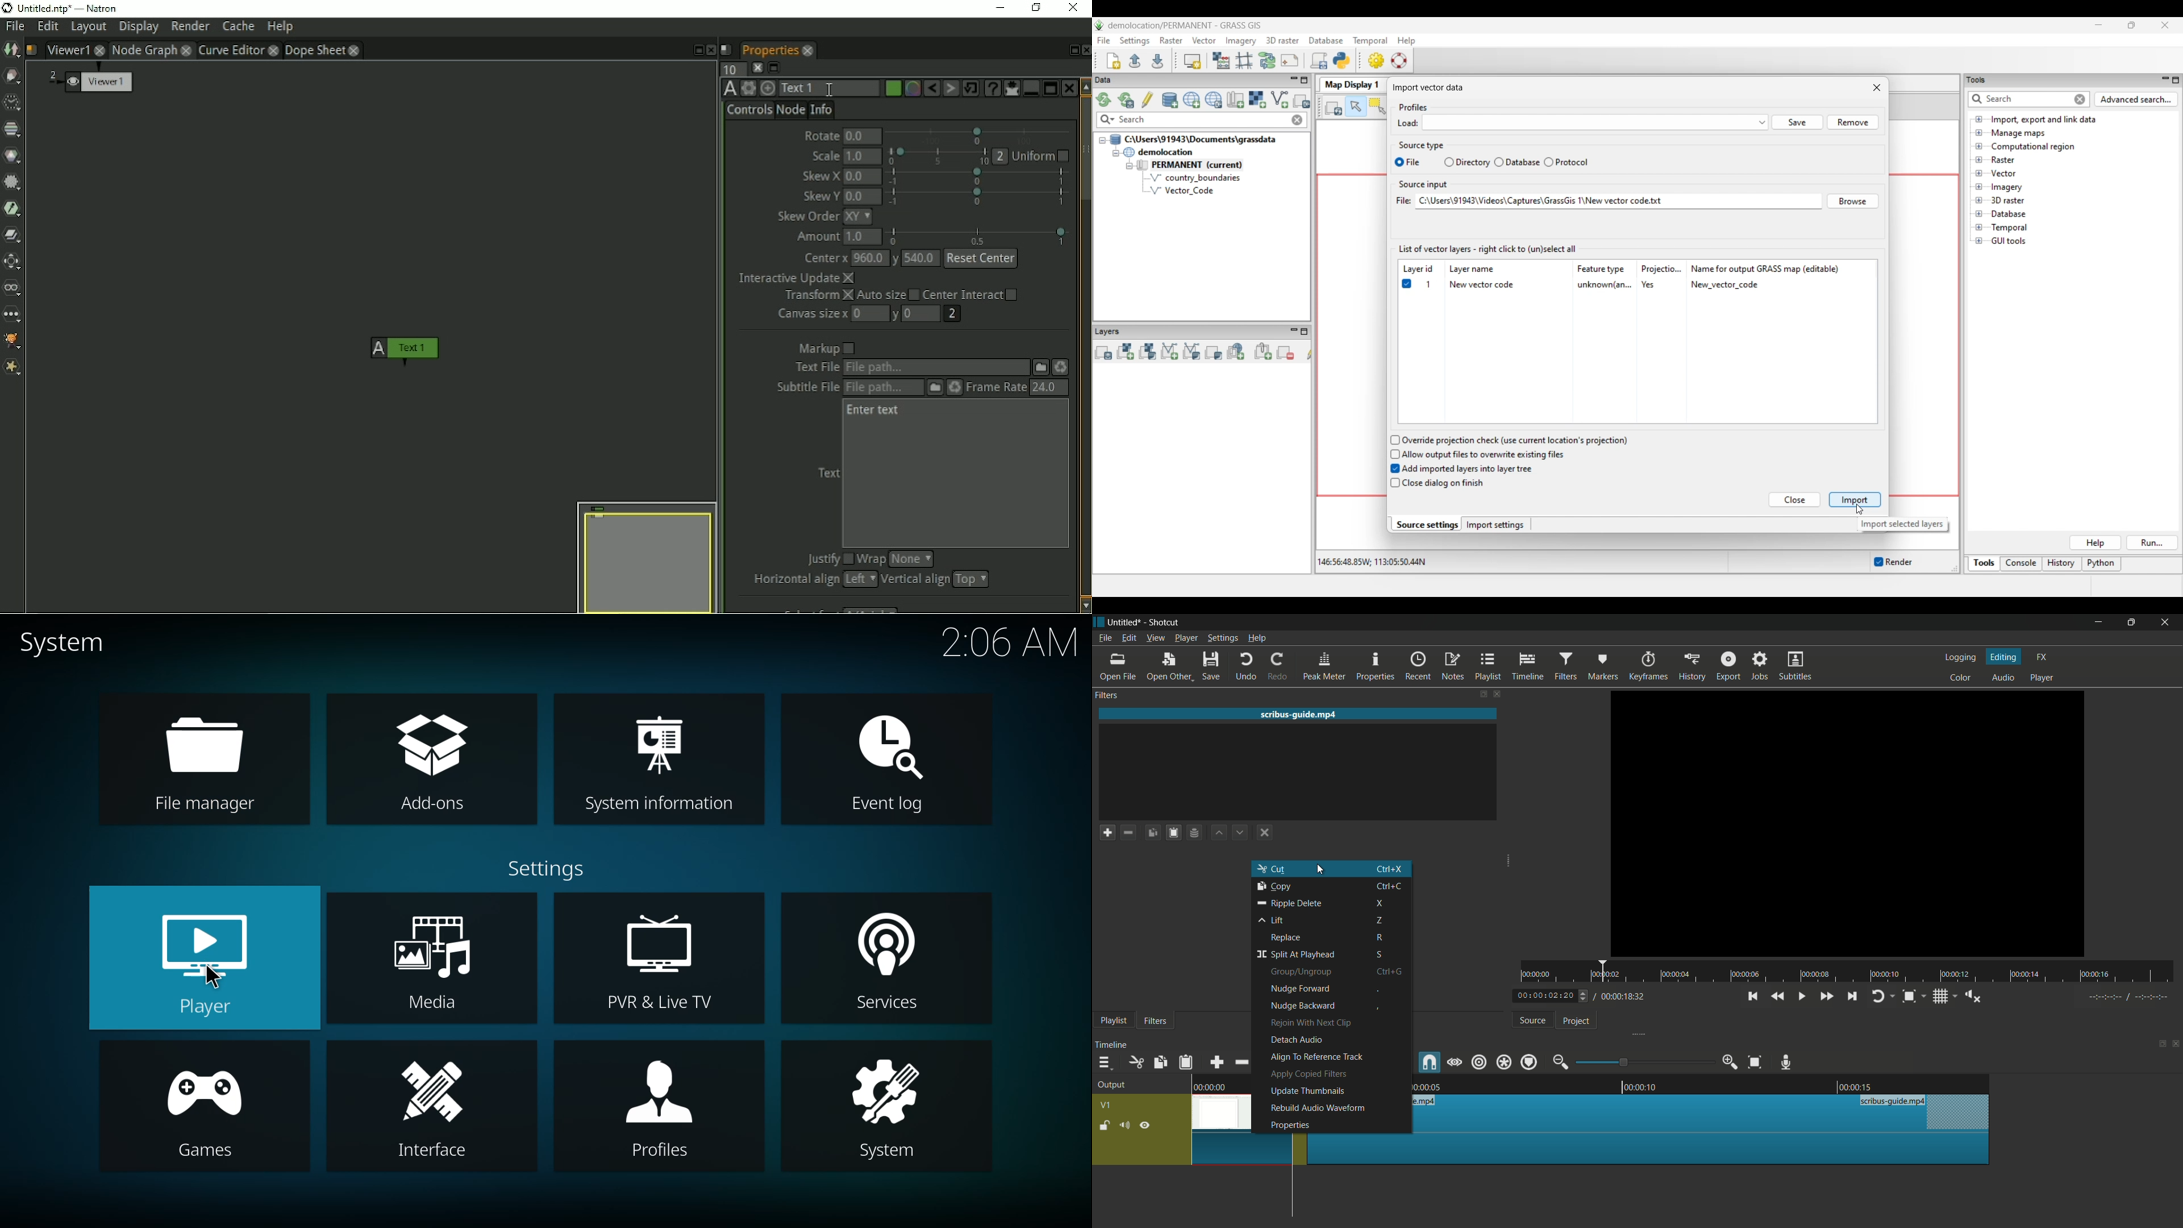 This screenshot has height=1232, width=2184. I want to click on update thumbnails, so click(1307, 1090).